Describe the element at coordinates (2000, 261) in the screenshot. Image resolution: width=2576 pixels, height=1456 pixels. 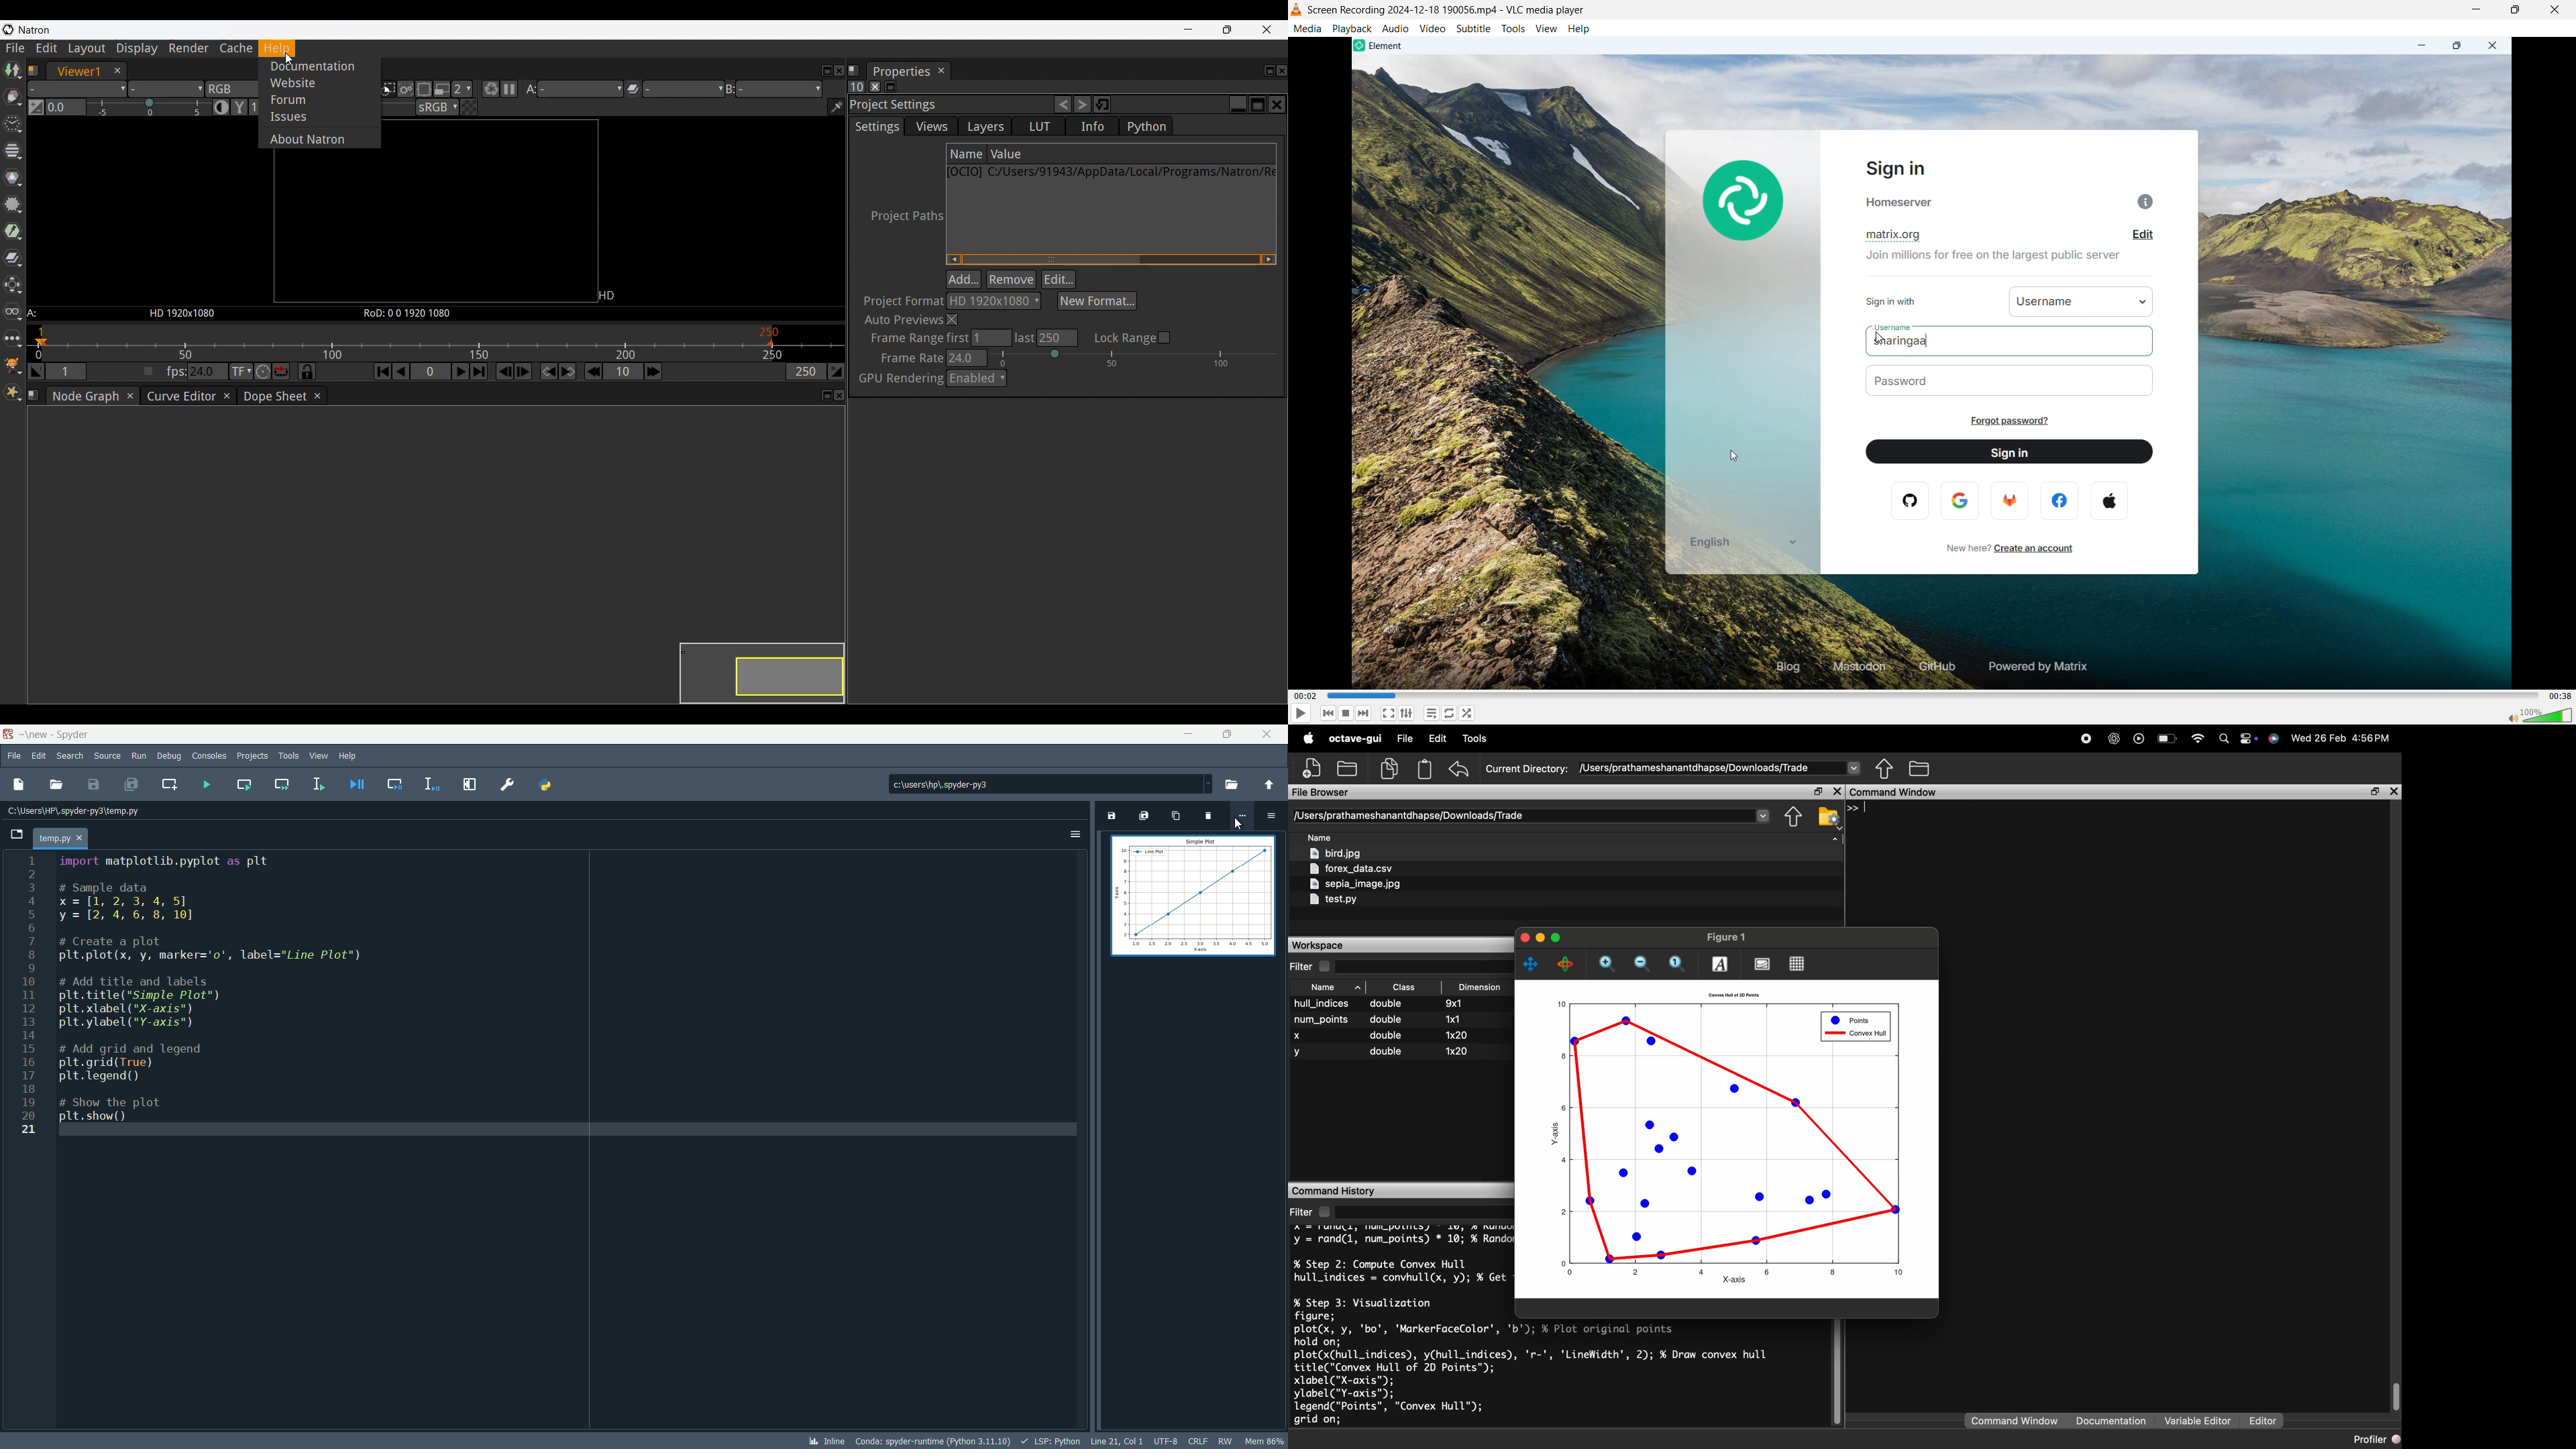
I see `join millions for free on the largest public server.` at that location.